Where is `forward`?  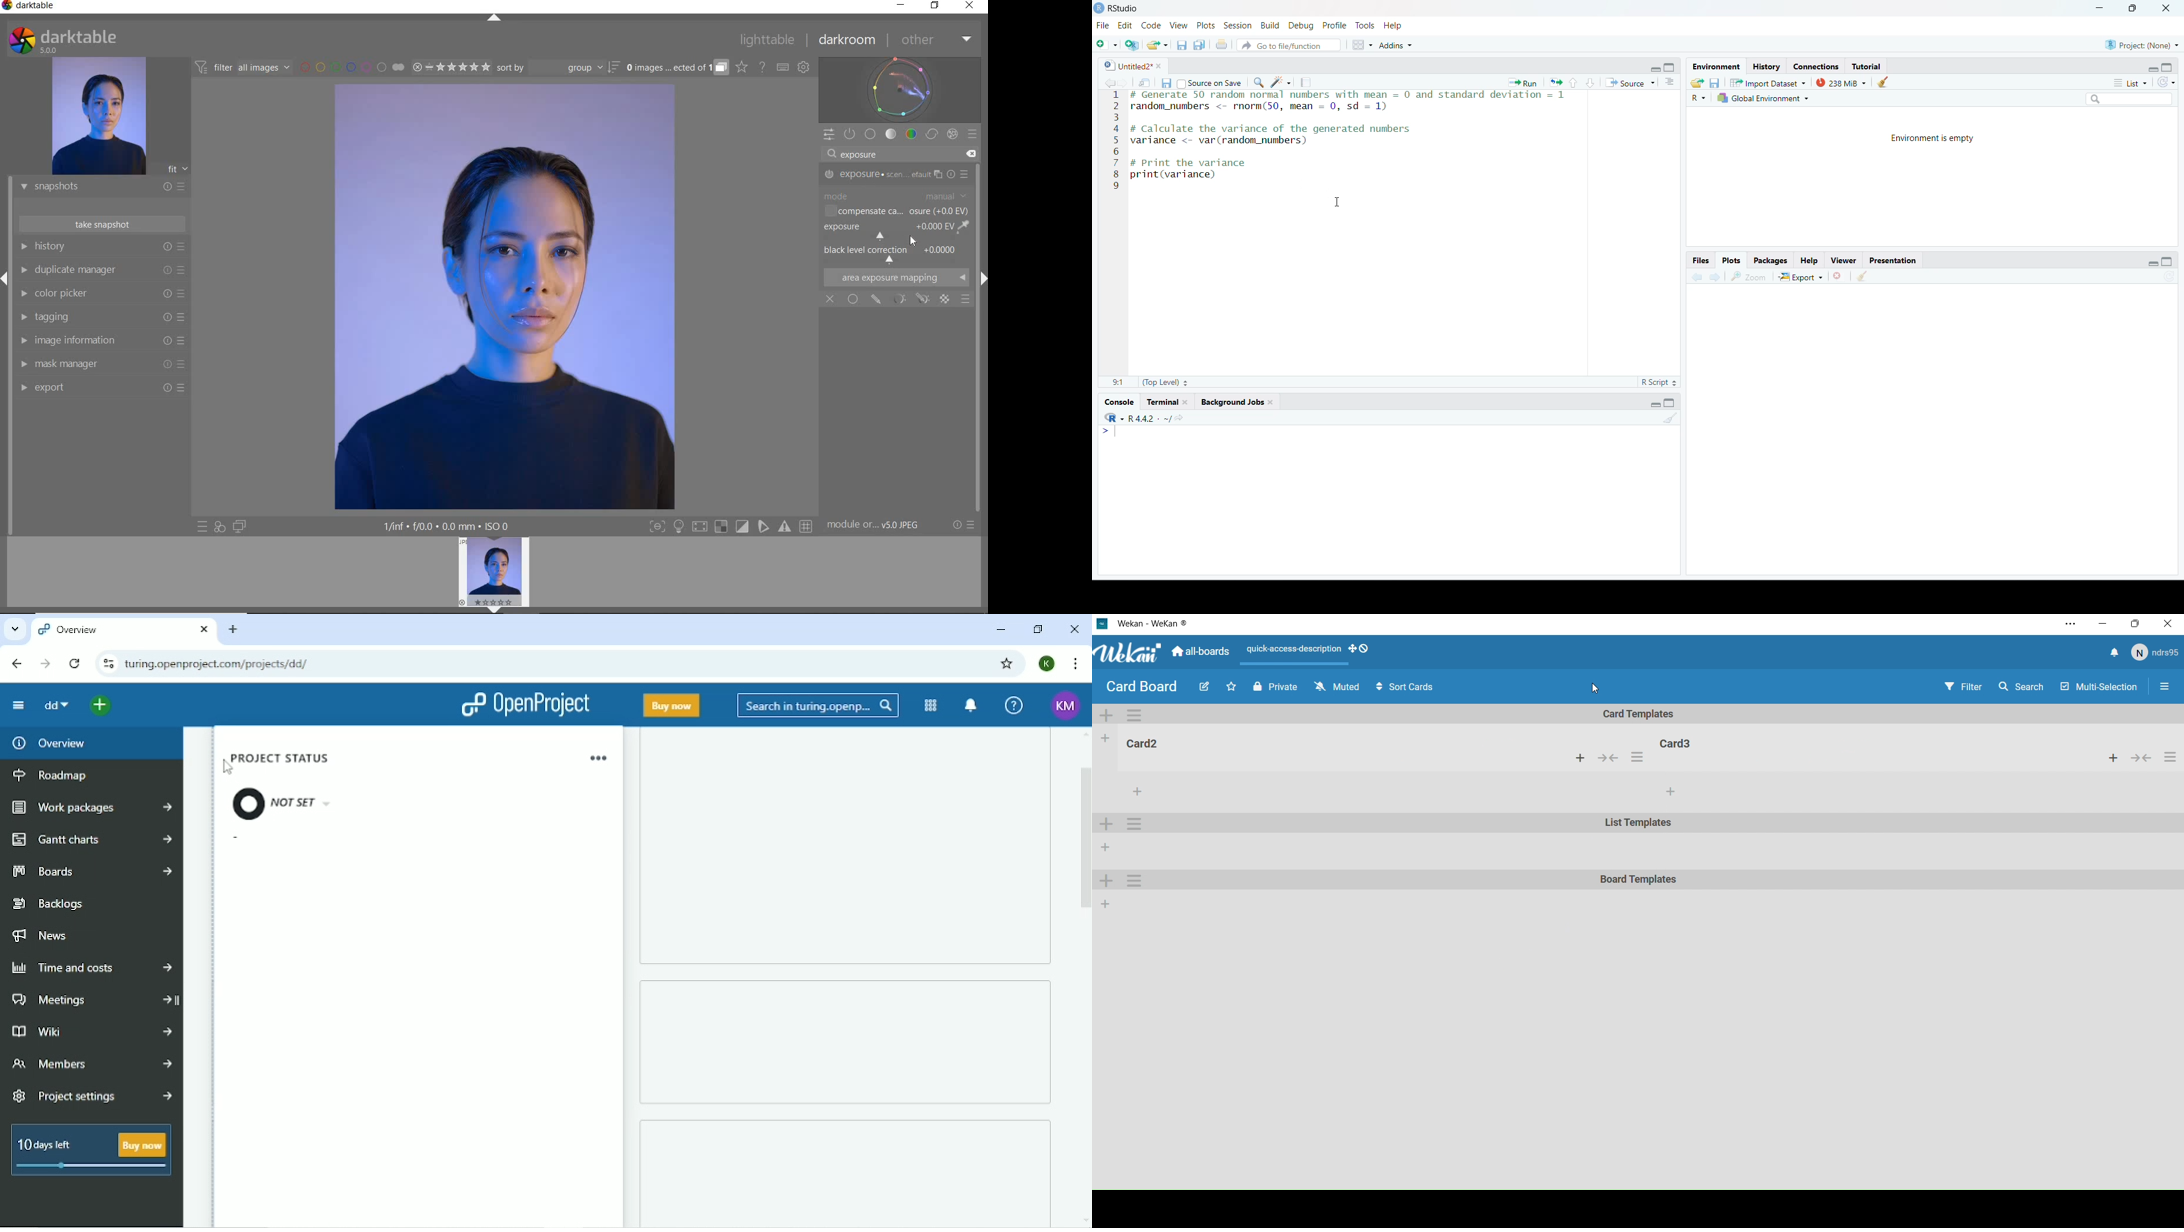 forward is located at coordinates (1124, 82).